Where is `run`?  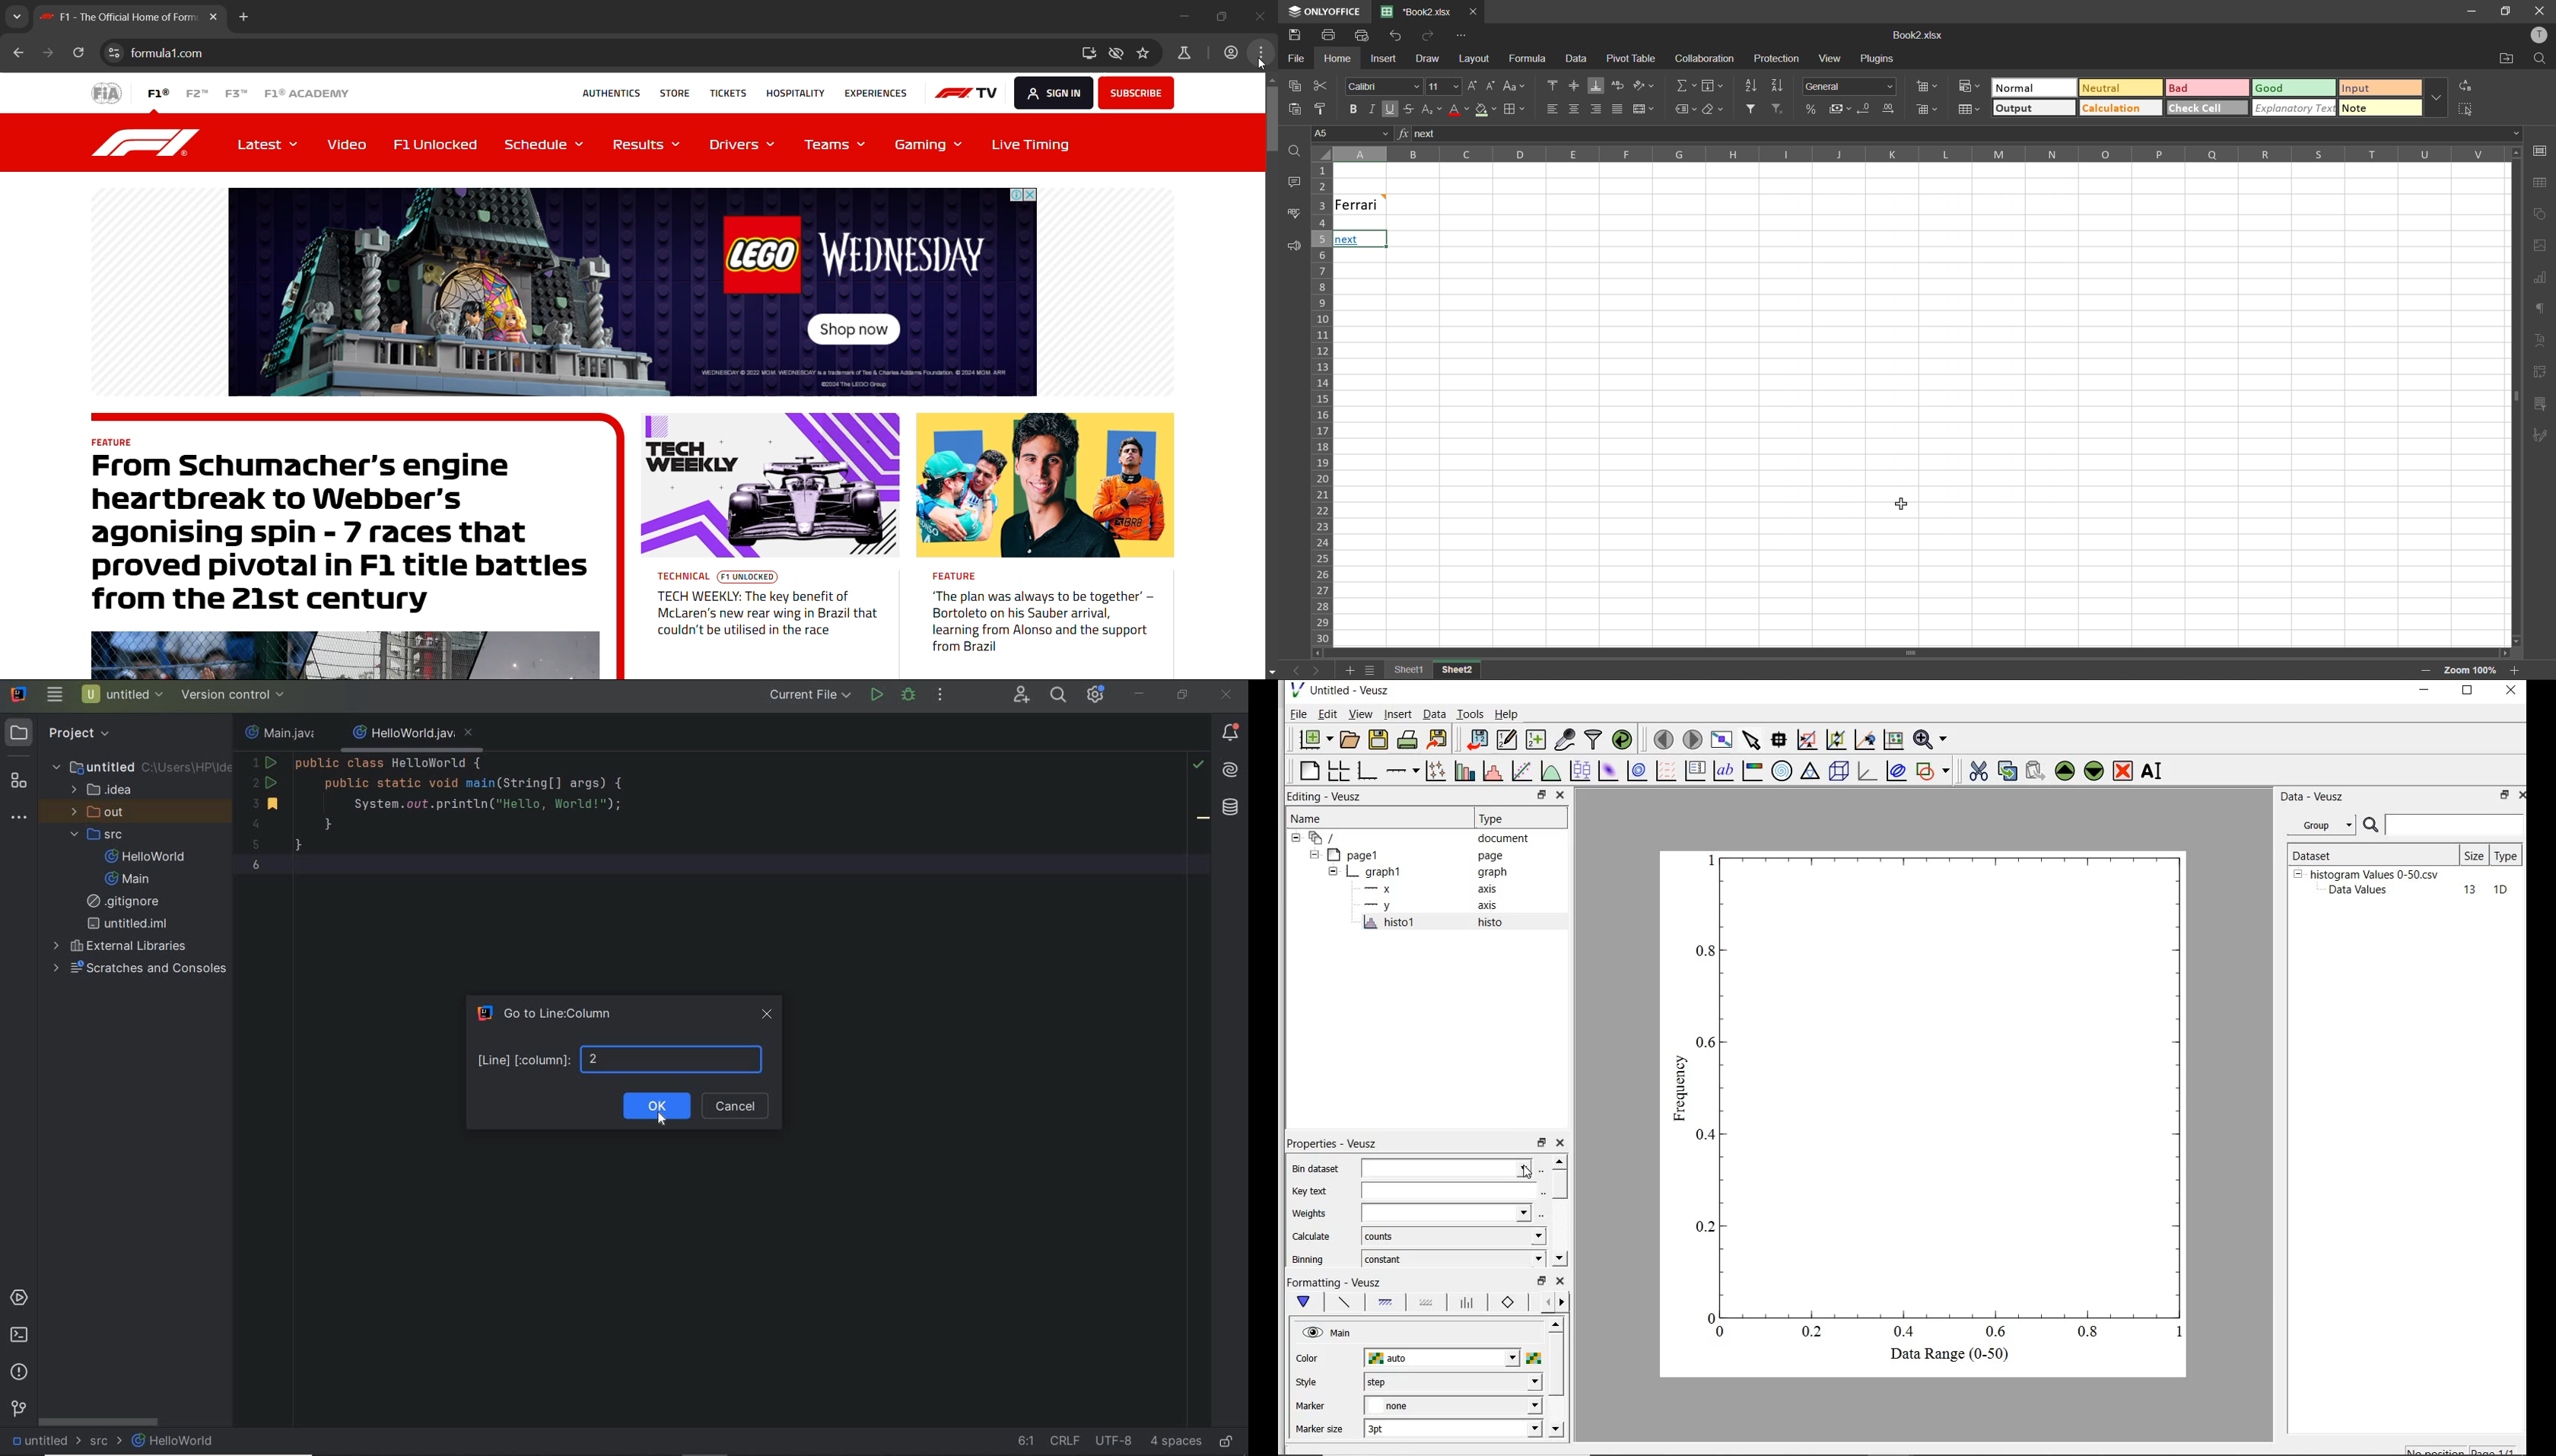
run is located at coordinates (877, 695).